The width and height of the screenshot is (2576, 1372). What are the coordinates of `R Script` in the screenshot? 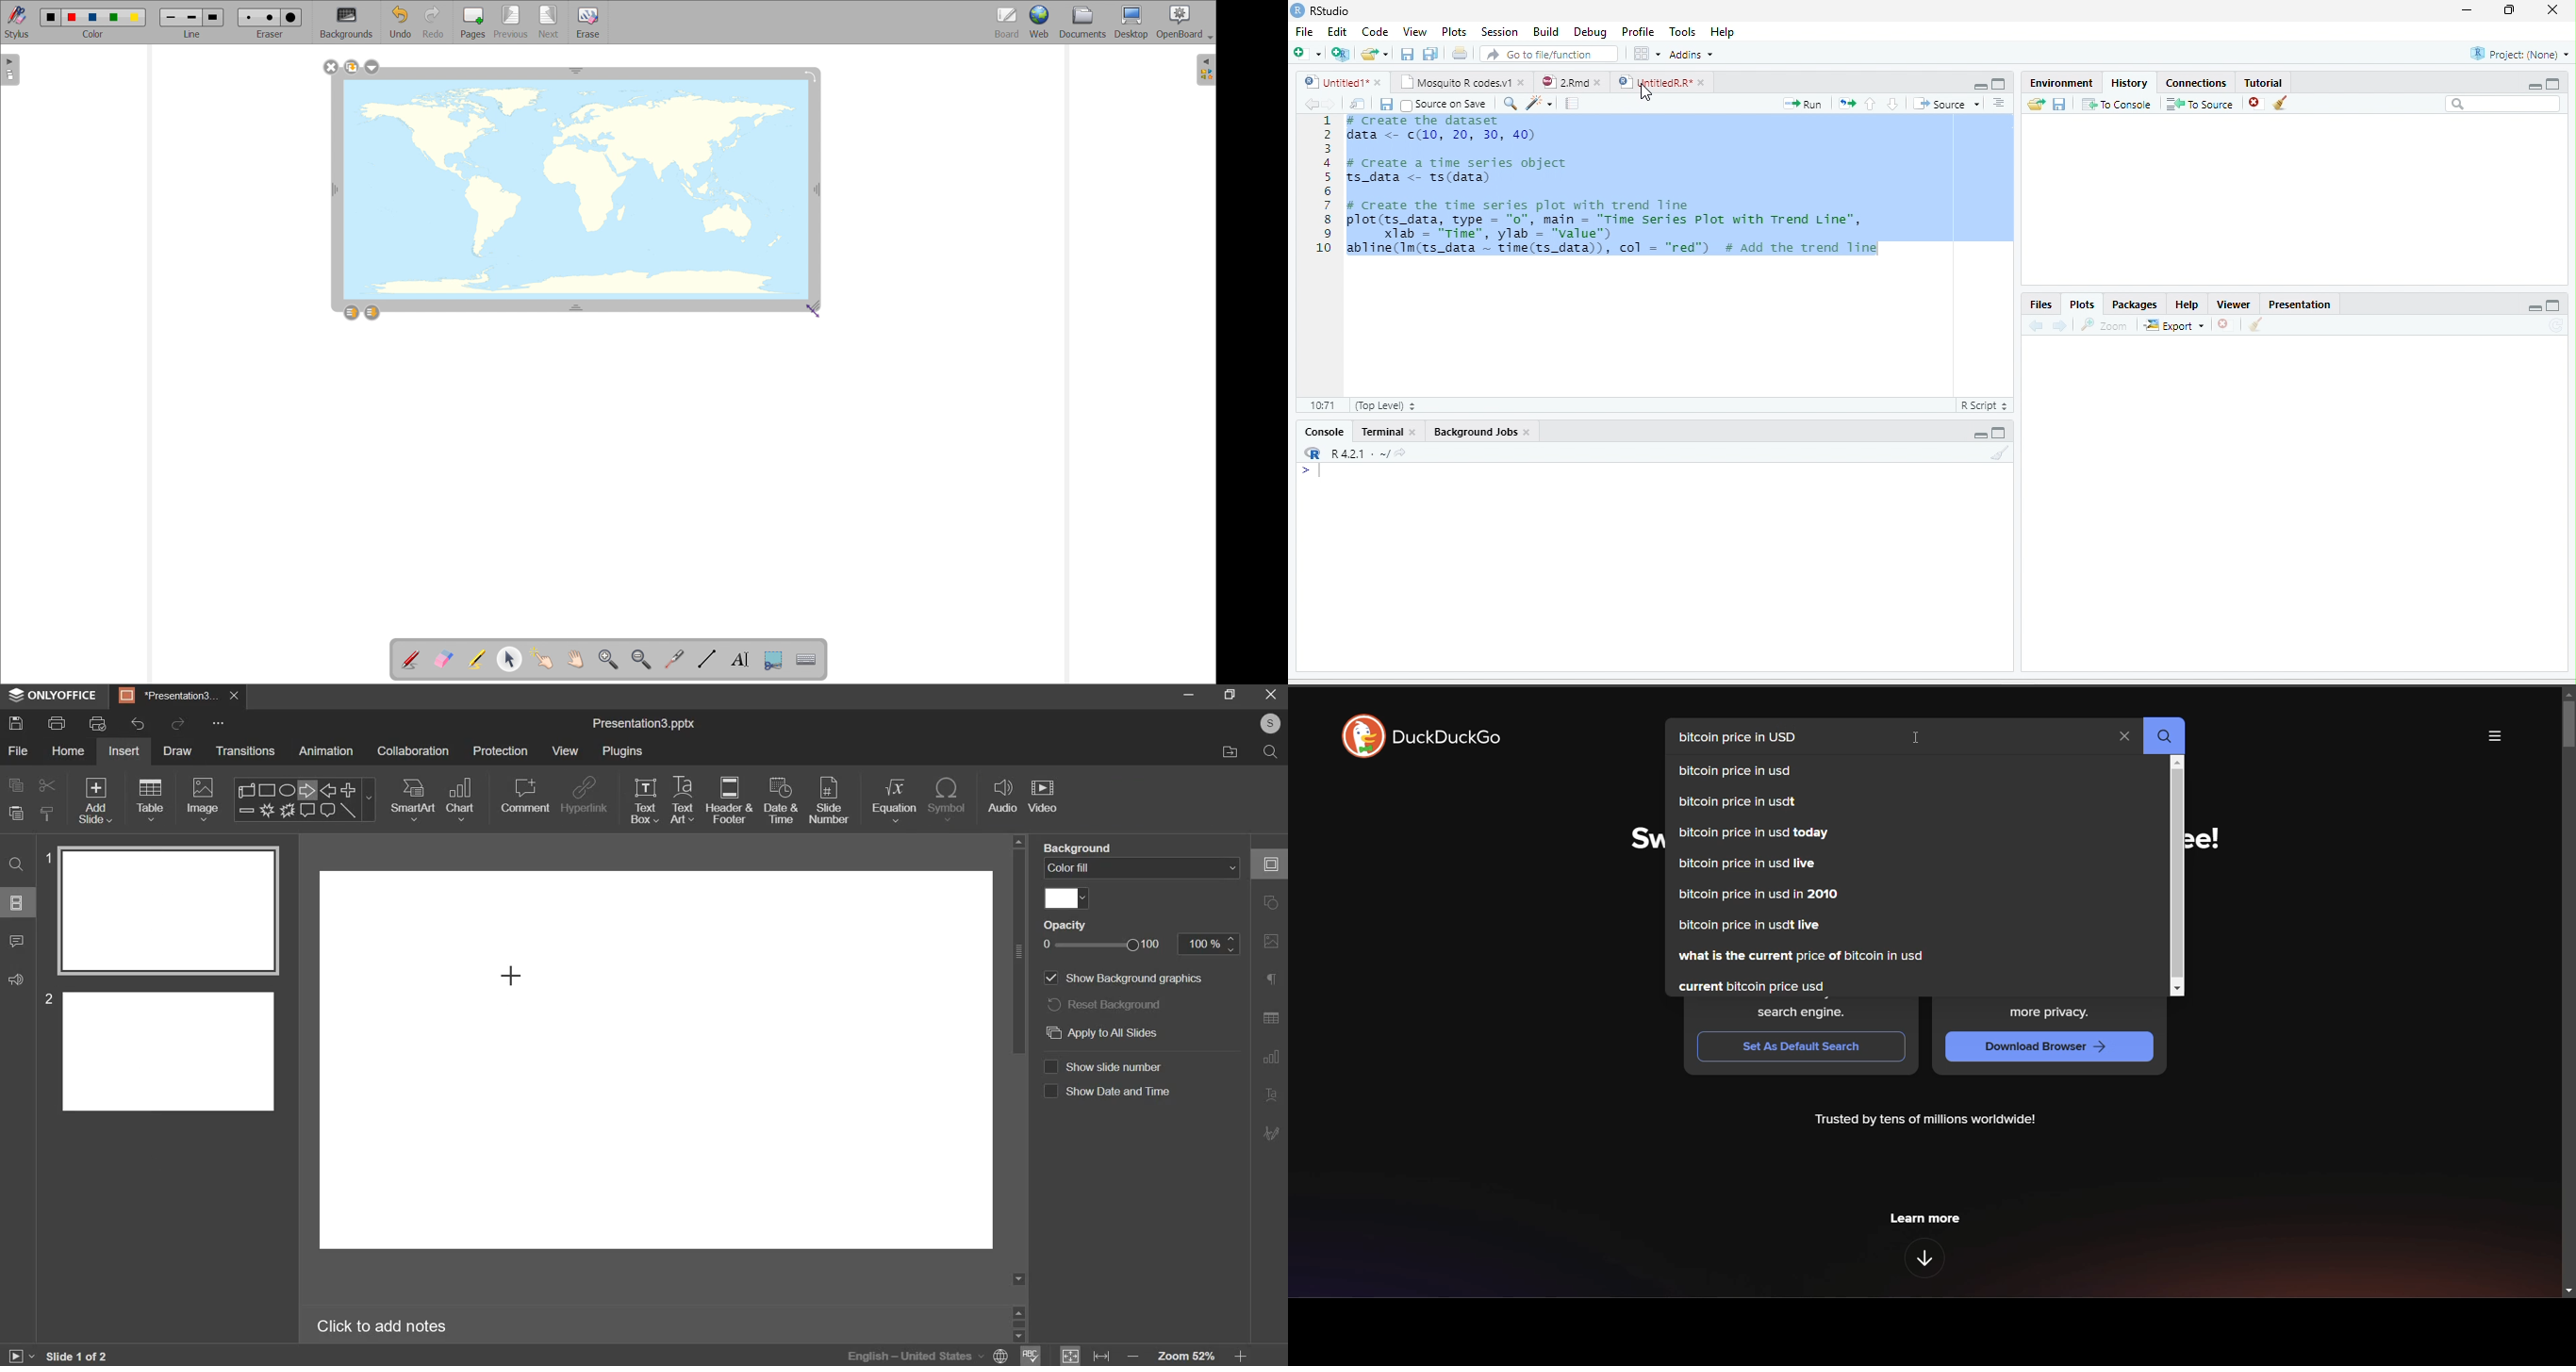 It's located at (1985, 405).